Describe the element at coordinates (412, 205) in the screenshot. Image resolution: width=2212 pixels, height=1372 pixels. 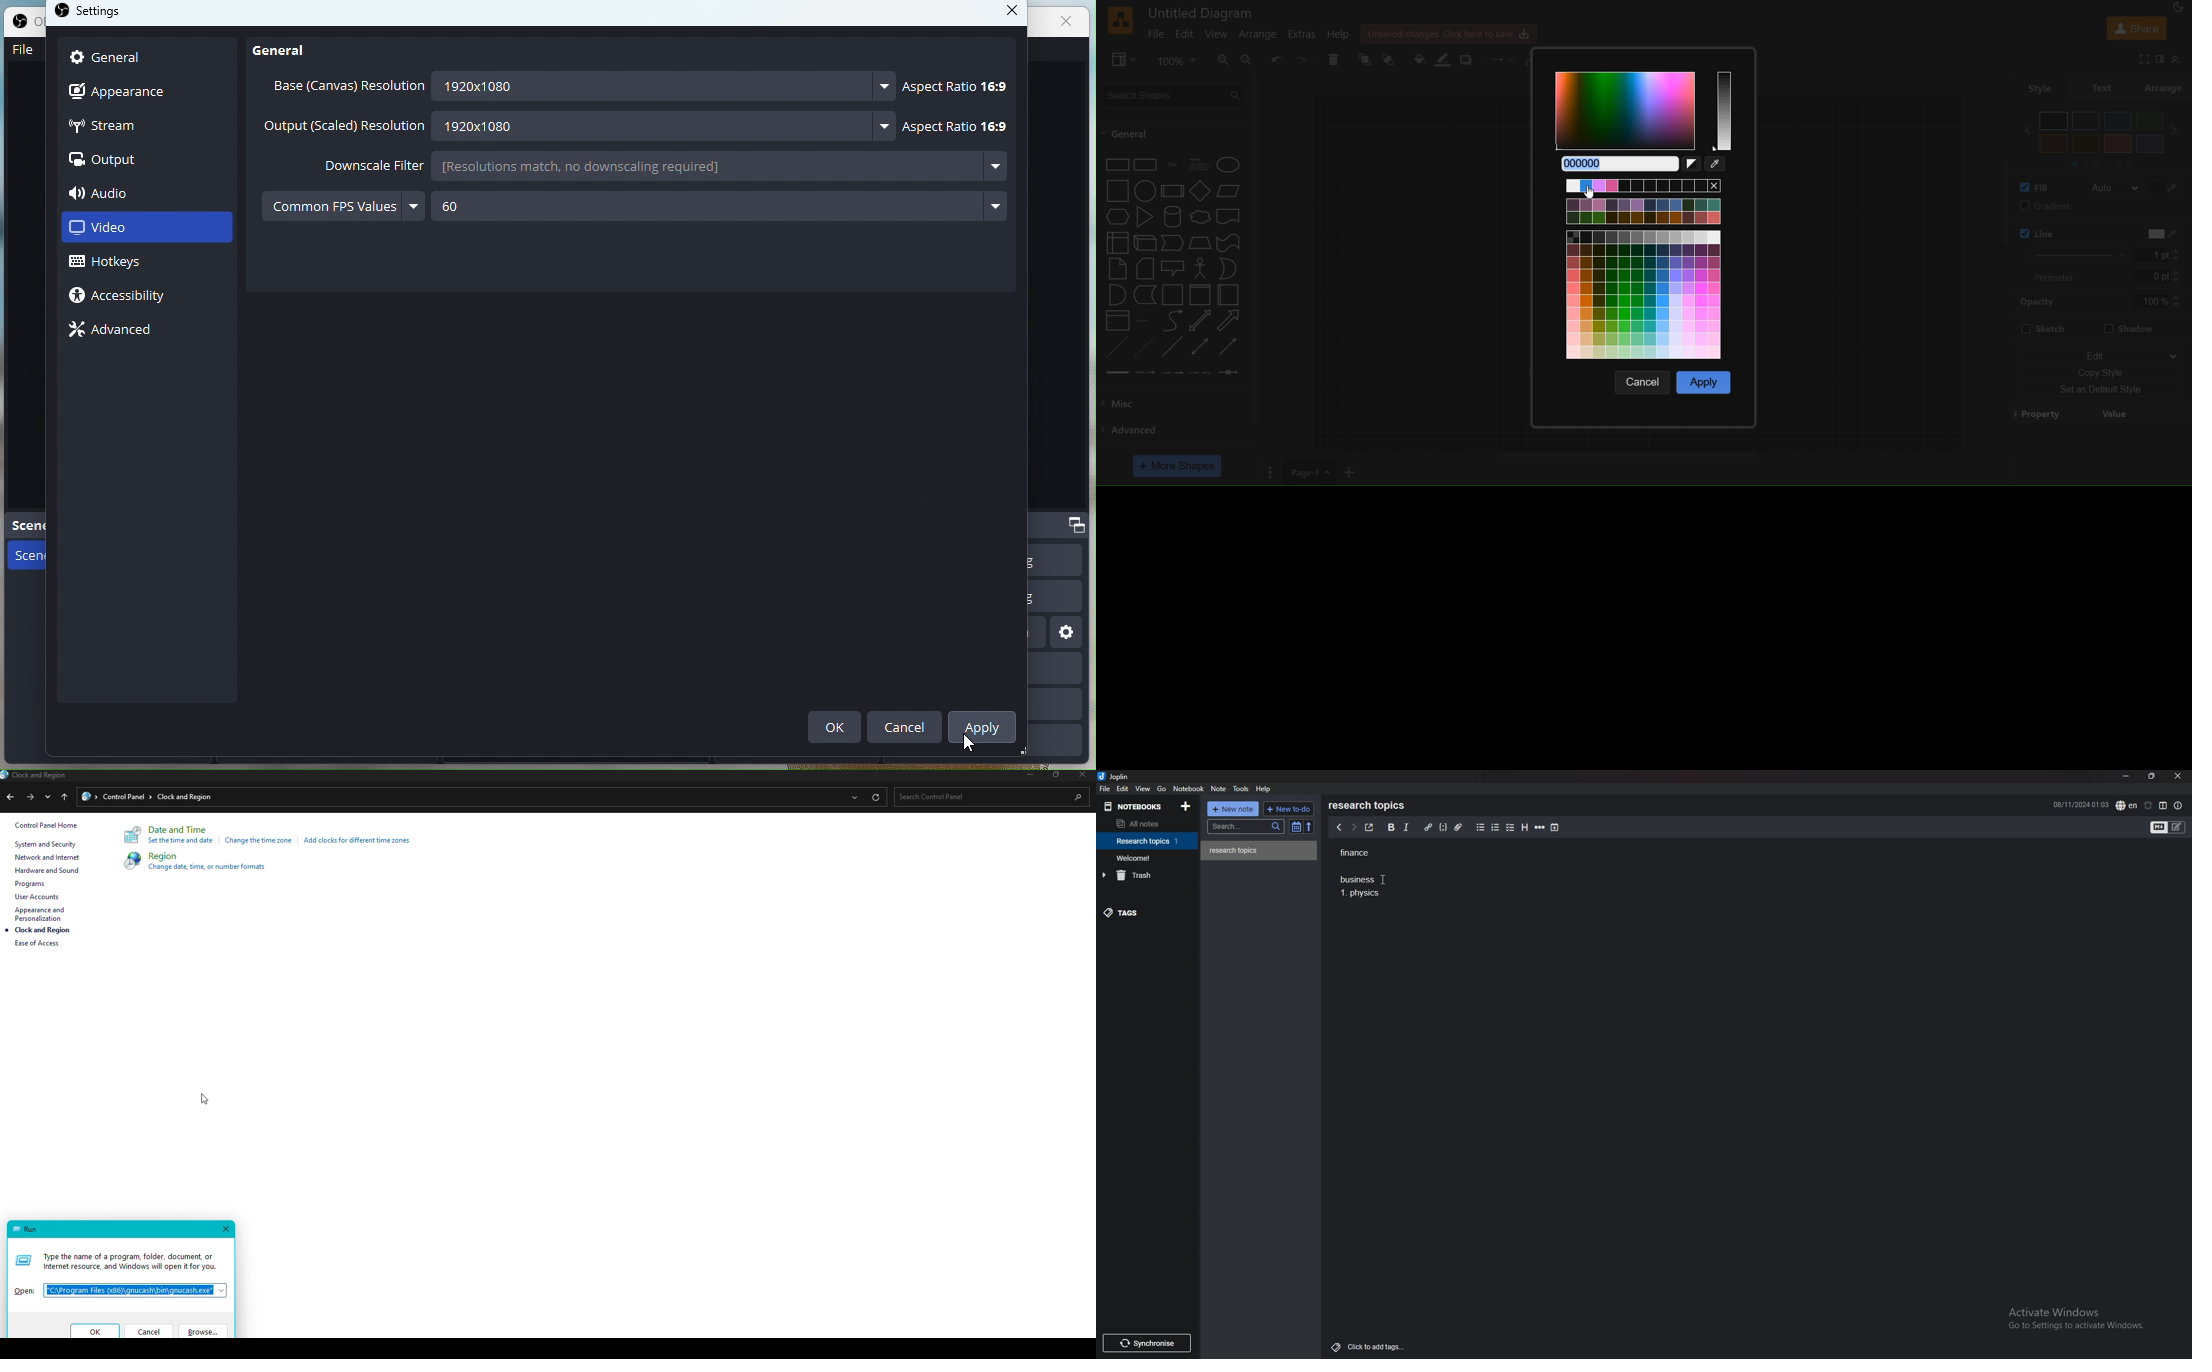
I see `more options` at that location.